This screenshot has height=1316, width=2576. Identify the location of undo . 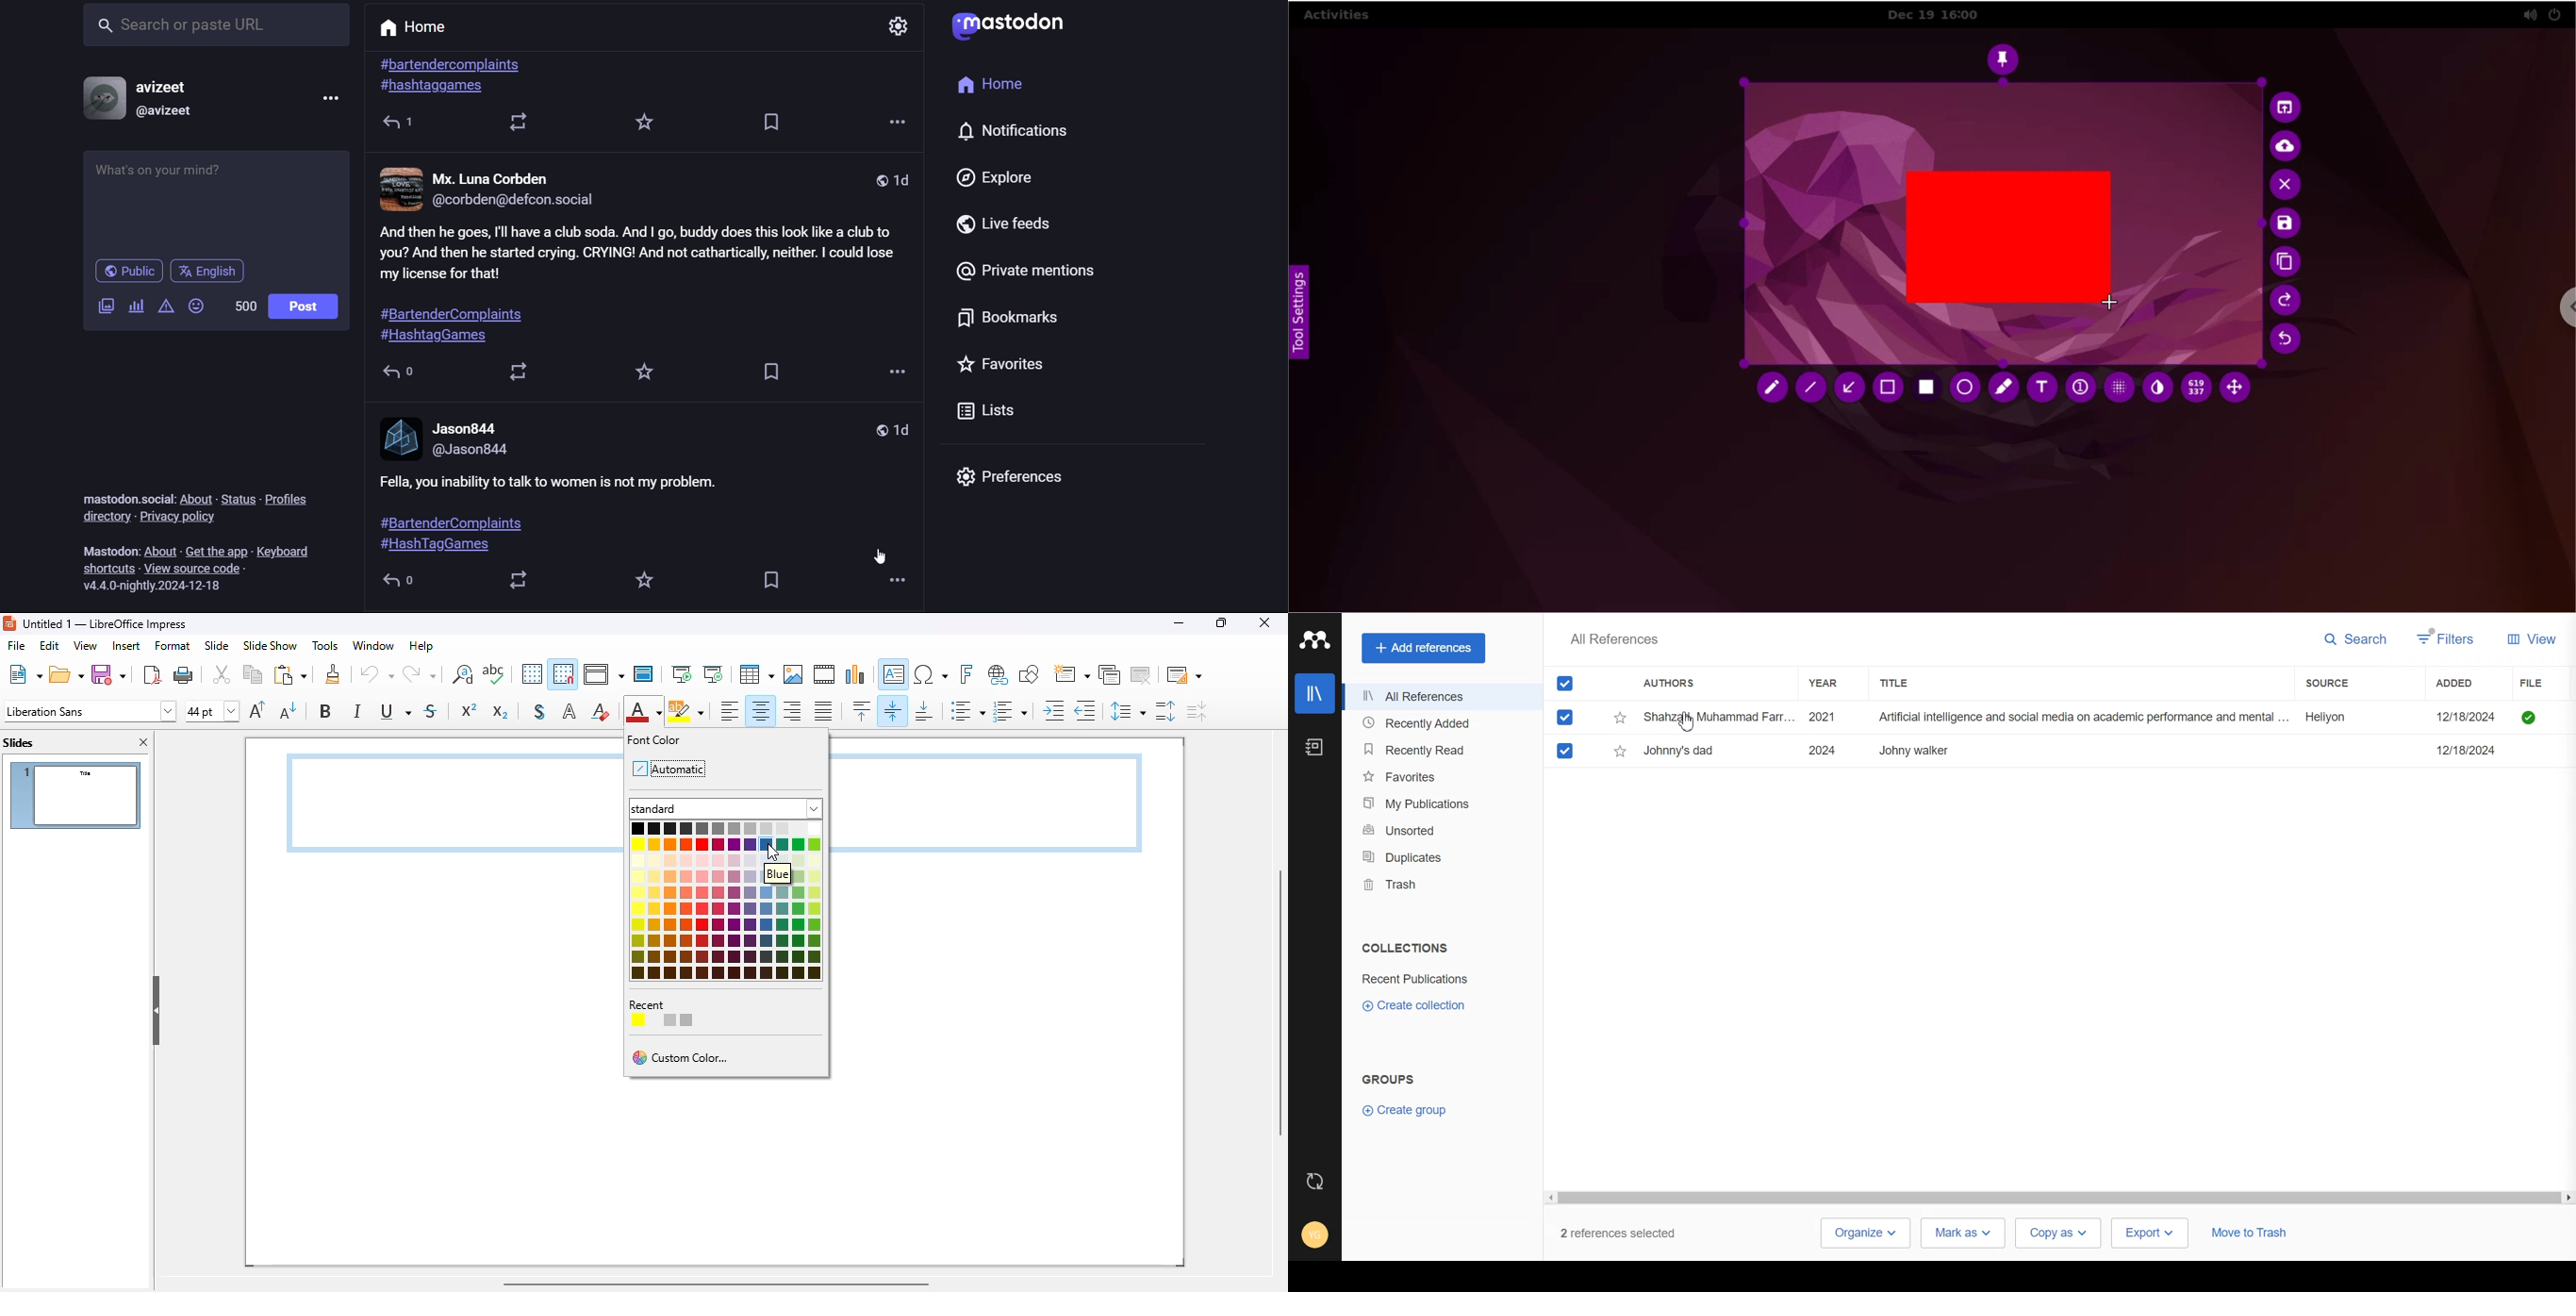
(2285, 342).